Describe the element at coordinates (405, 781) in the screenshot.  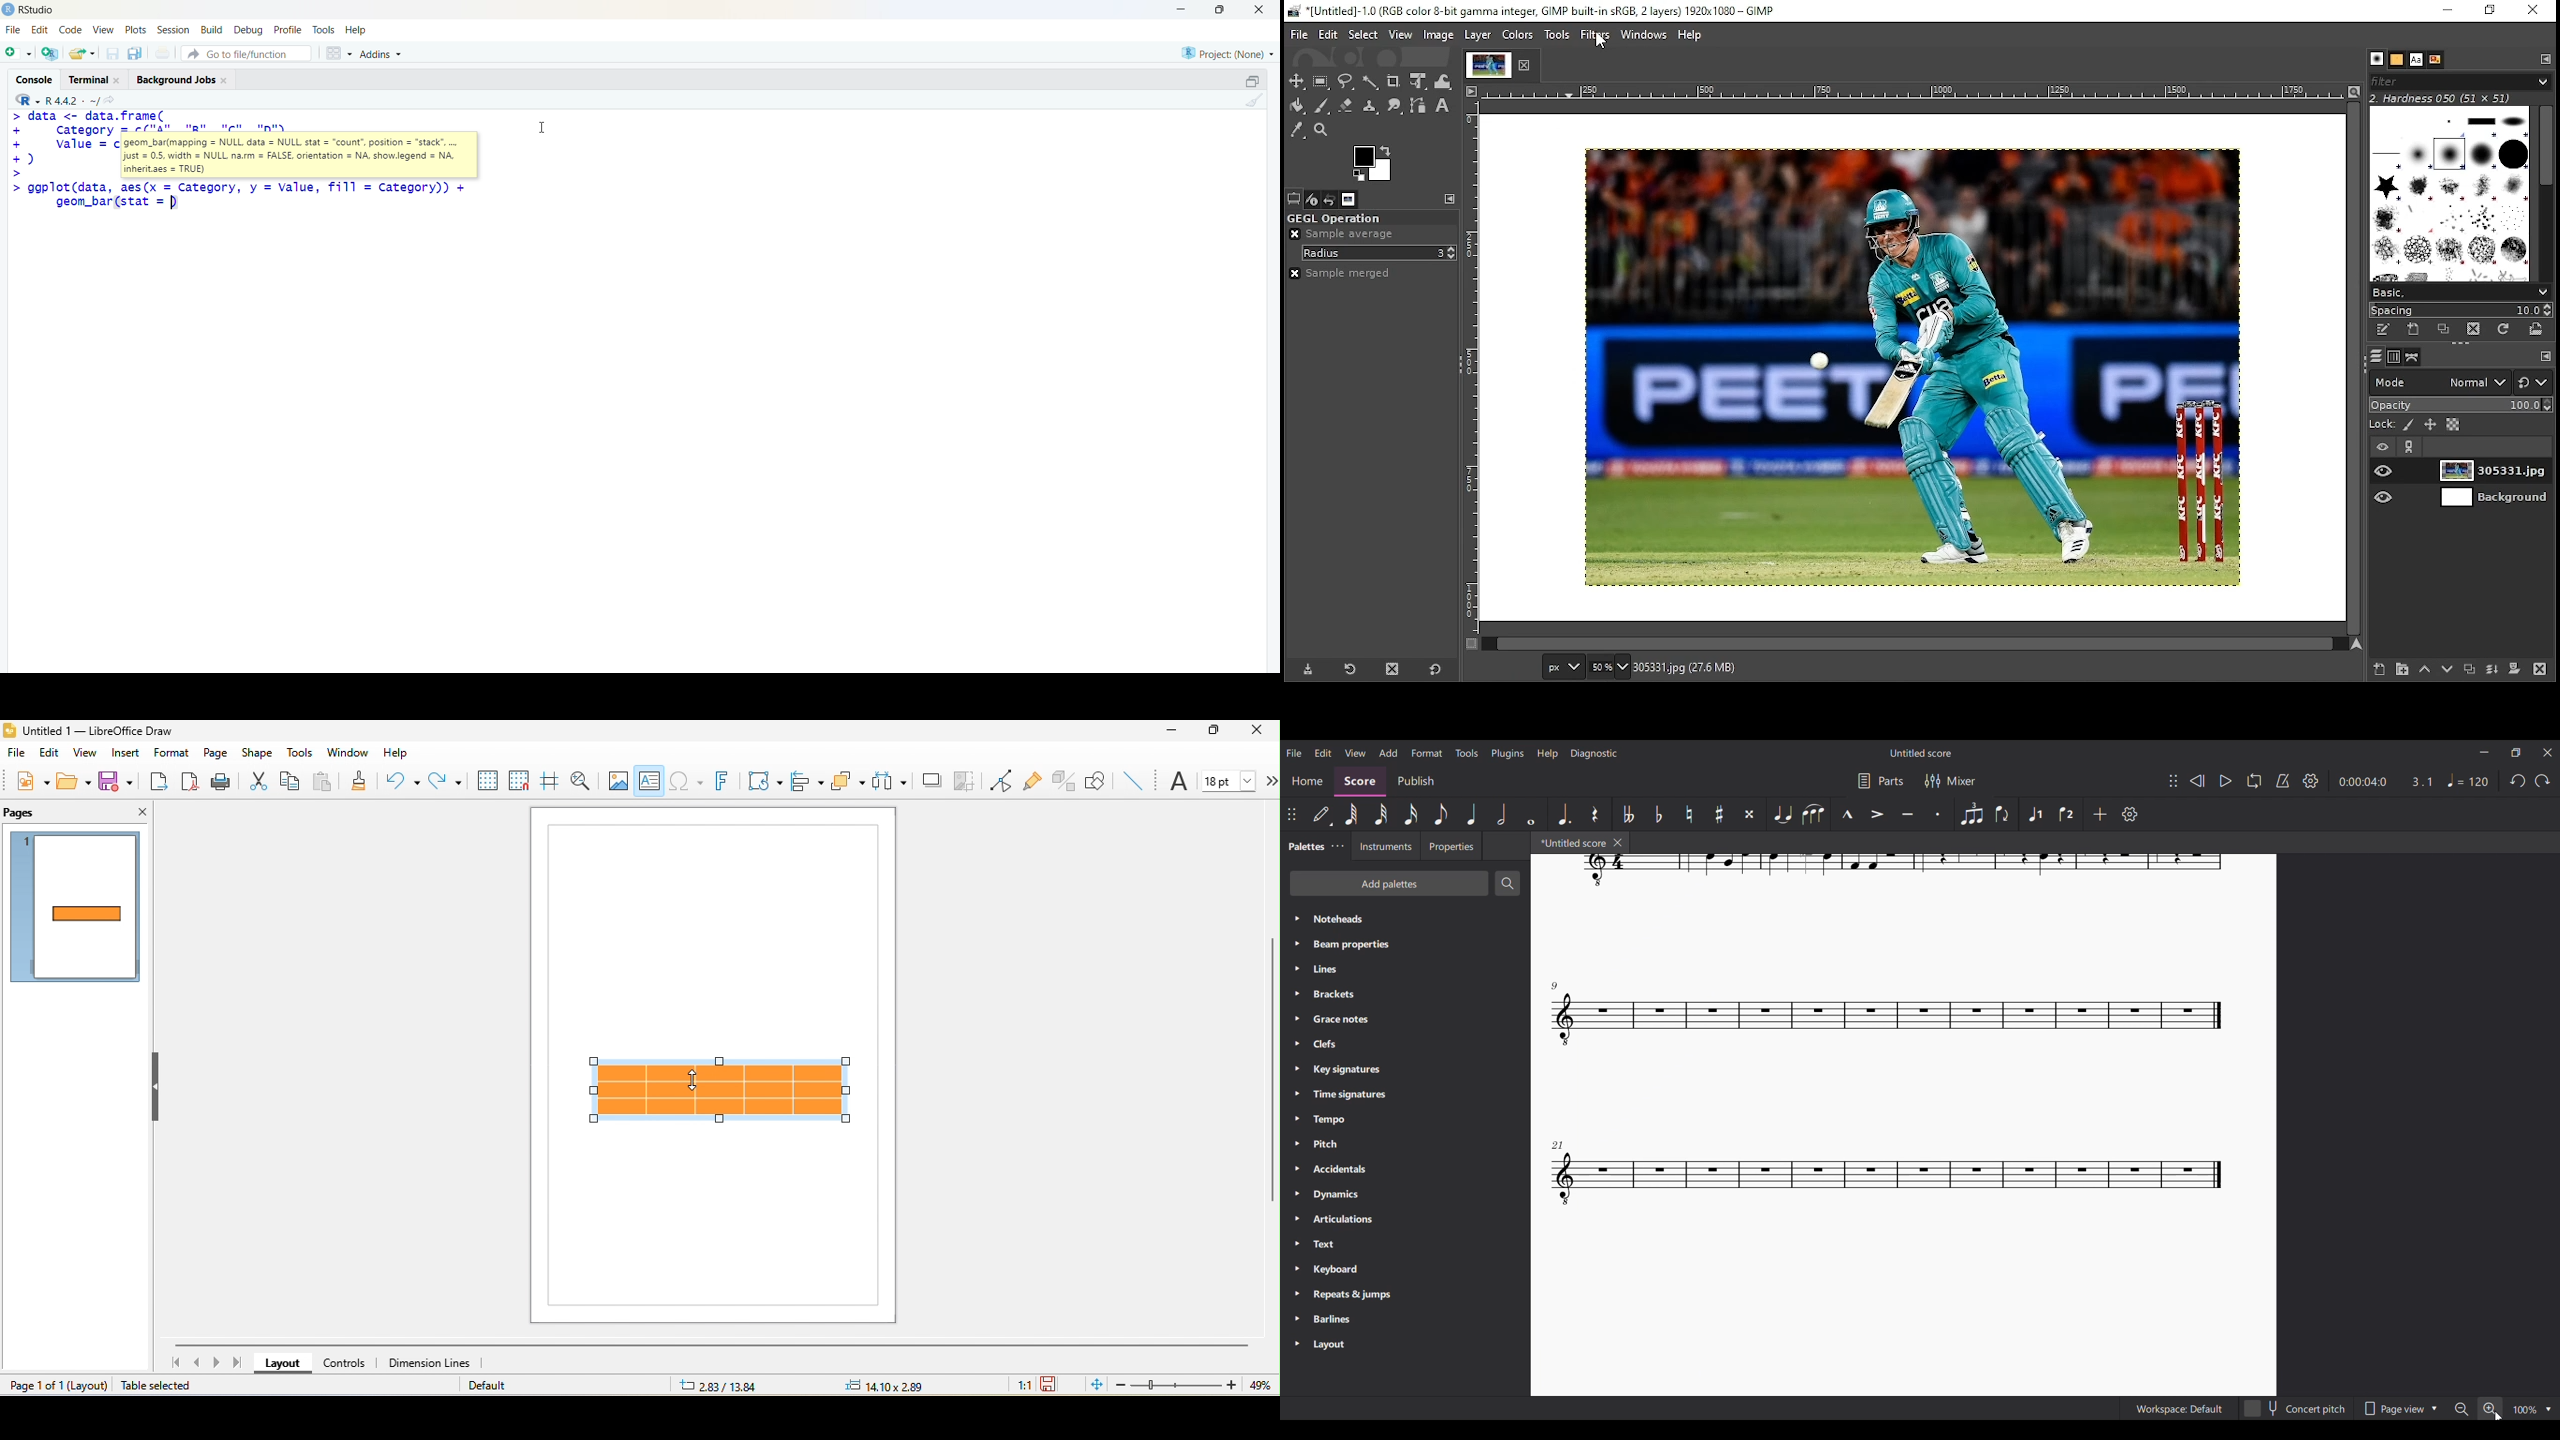
I see `undo` at that location.